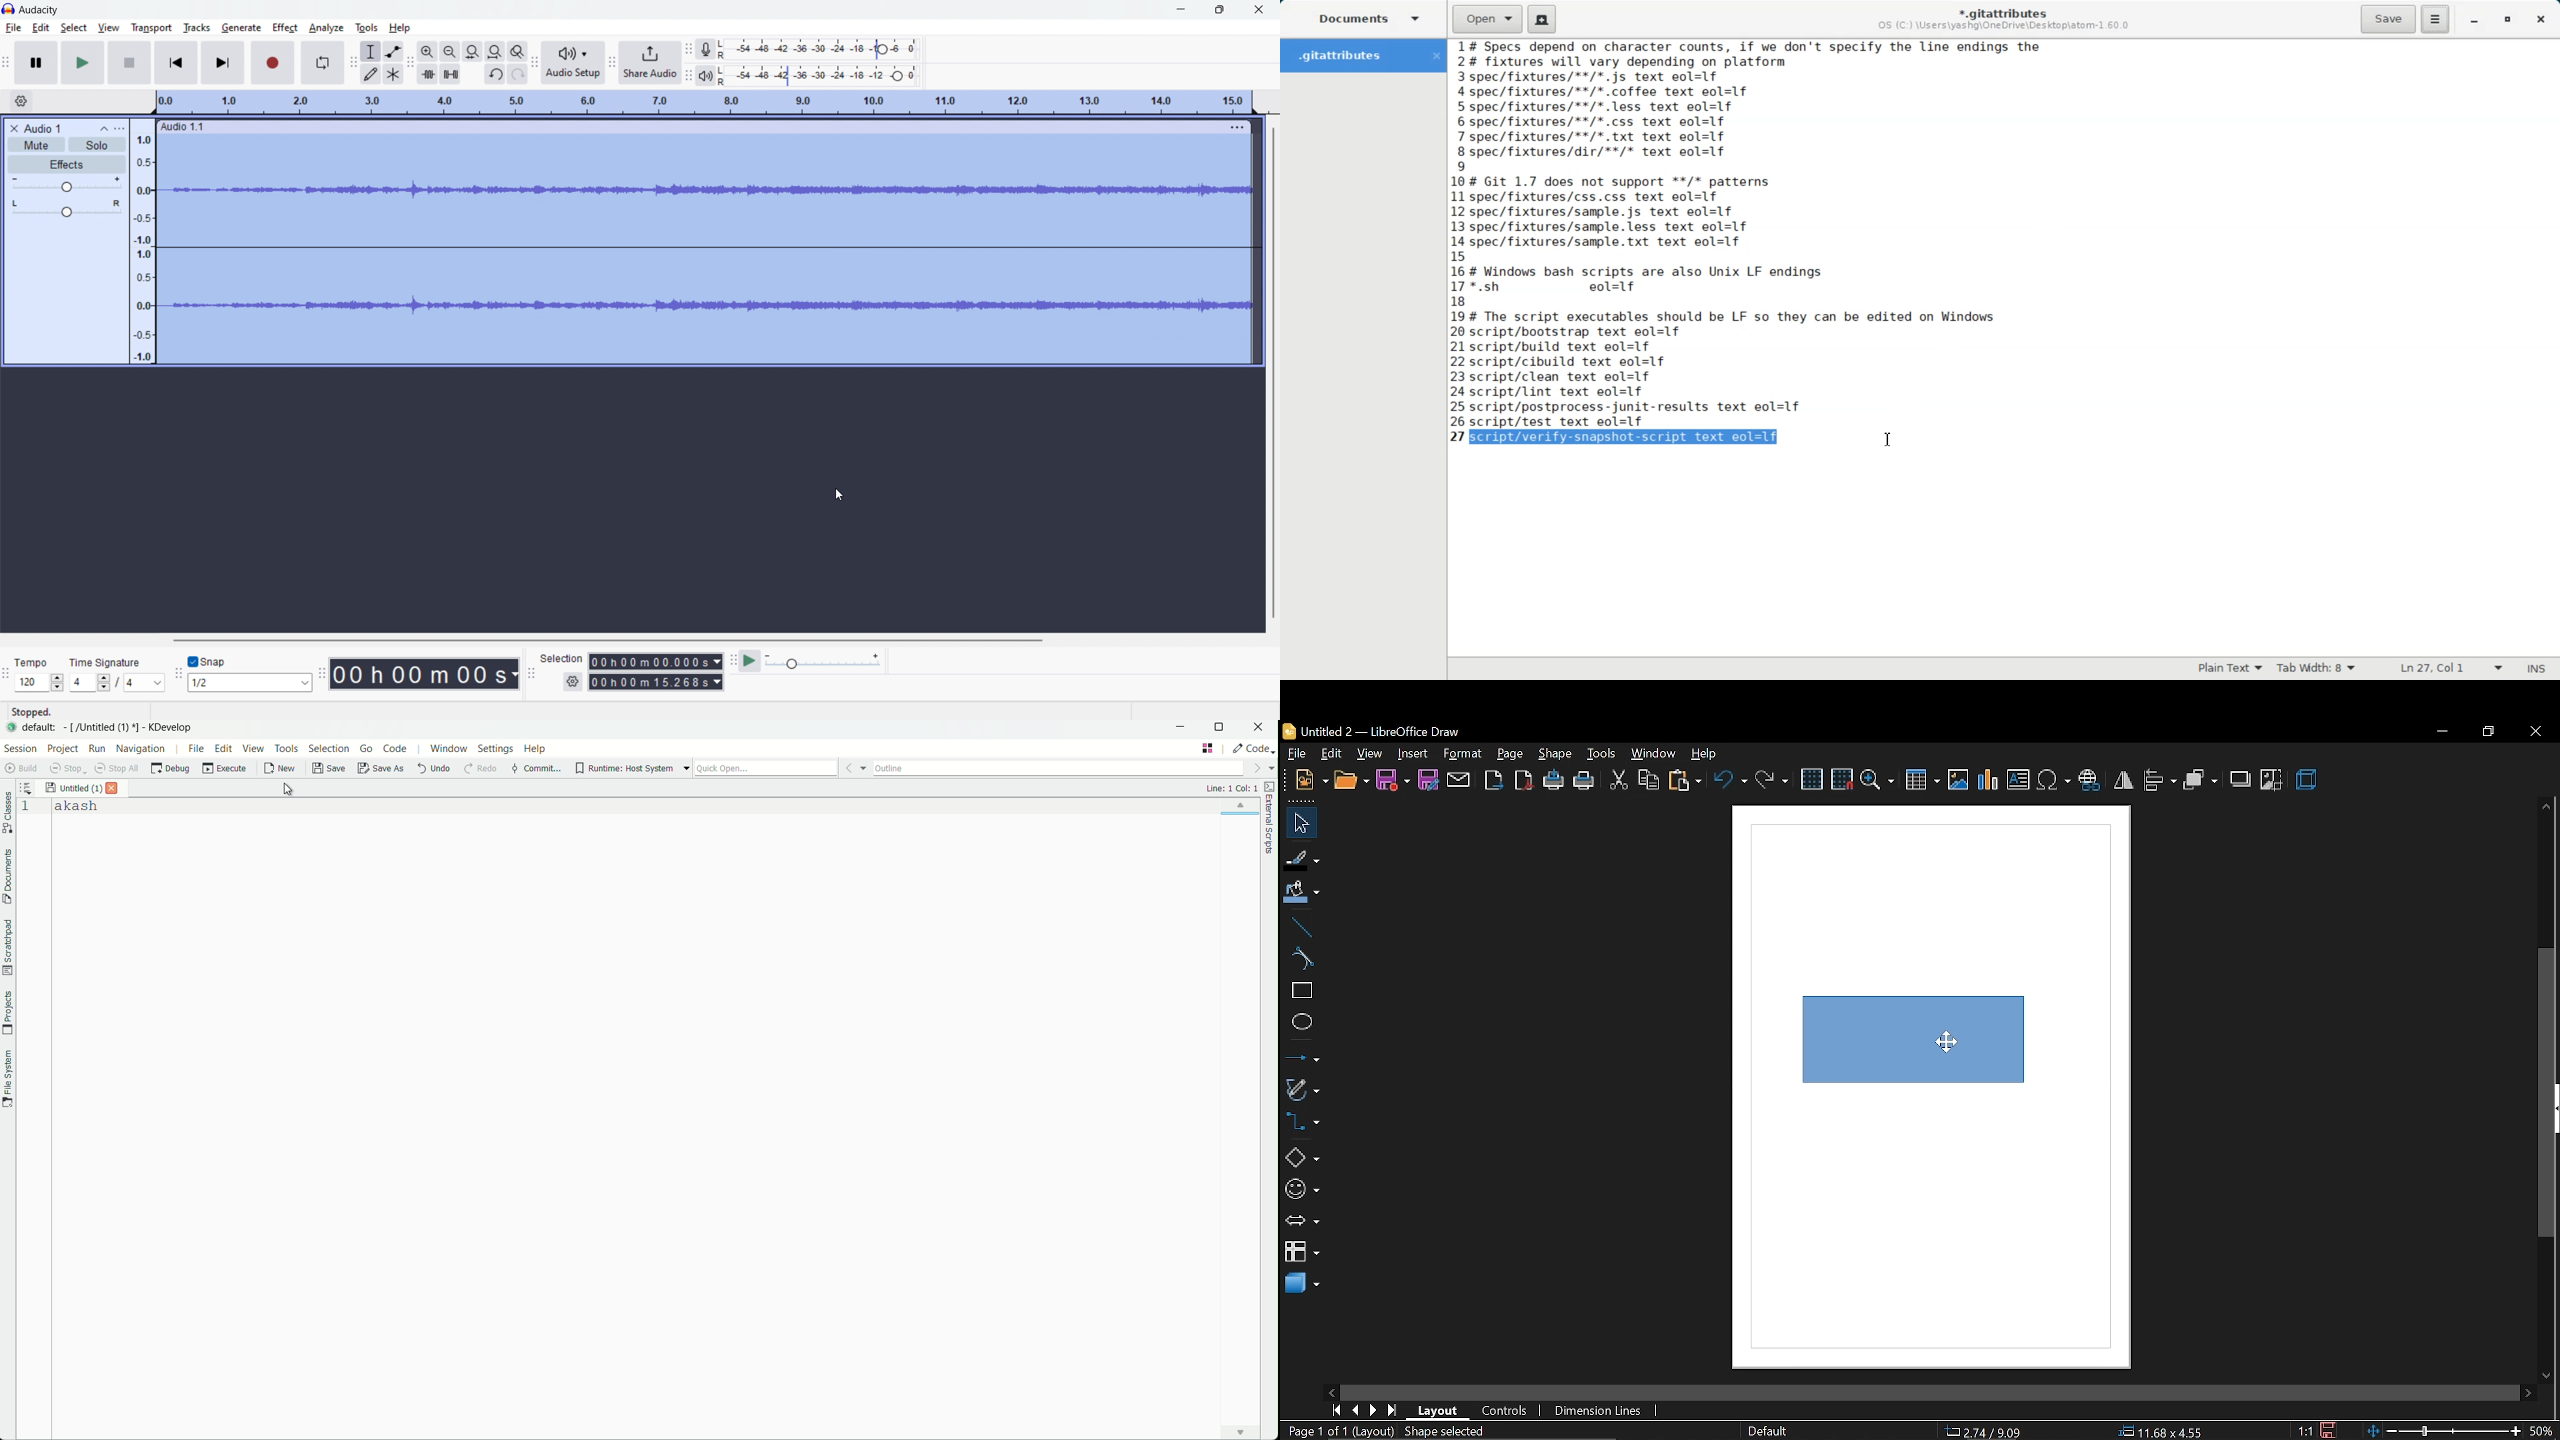 Image resolution: width=2576 pixels, height=1456 pixels. I want to click on timeline settings, so click(21, 101).